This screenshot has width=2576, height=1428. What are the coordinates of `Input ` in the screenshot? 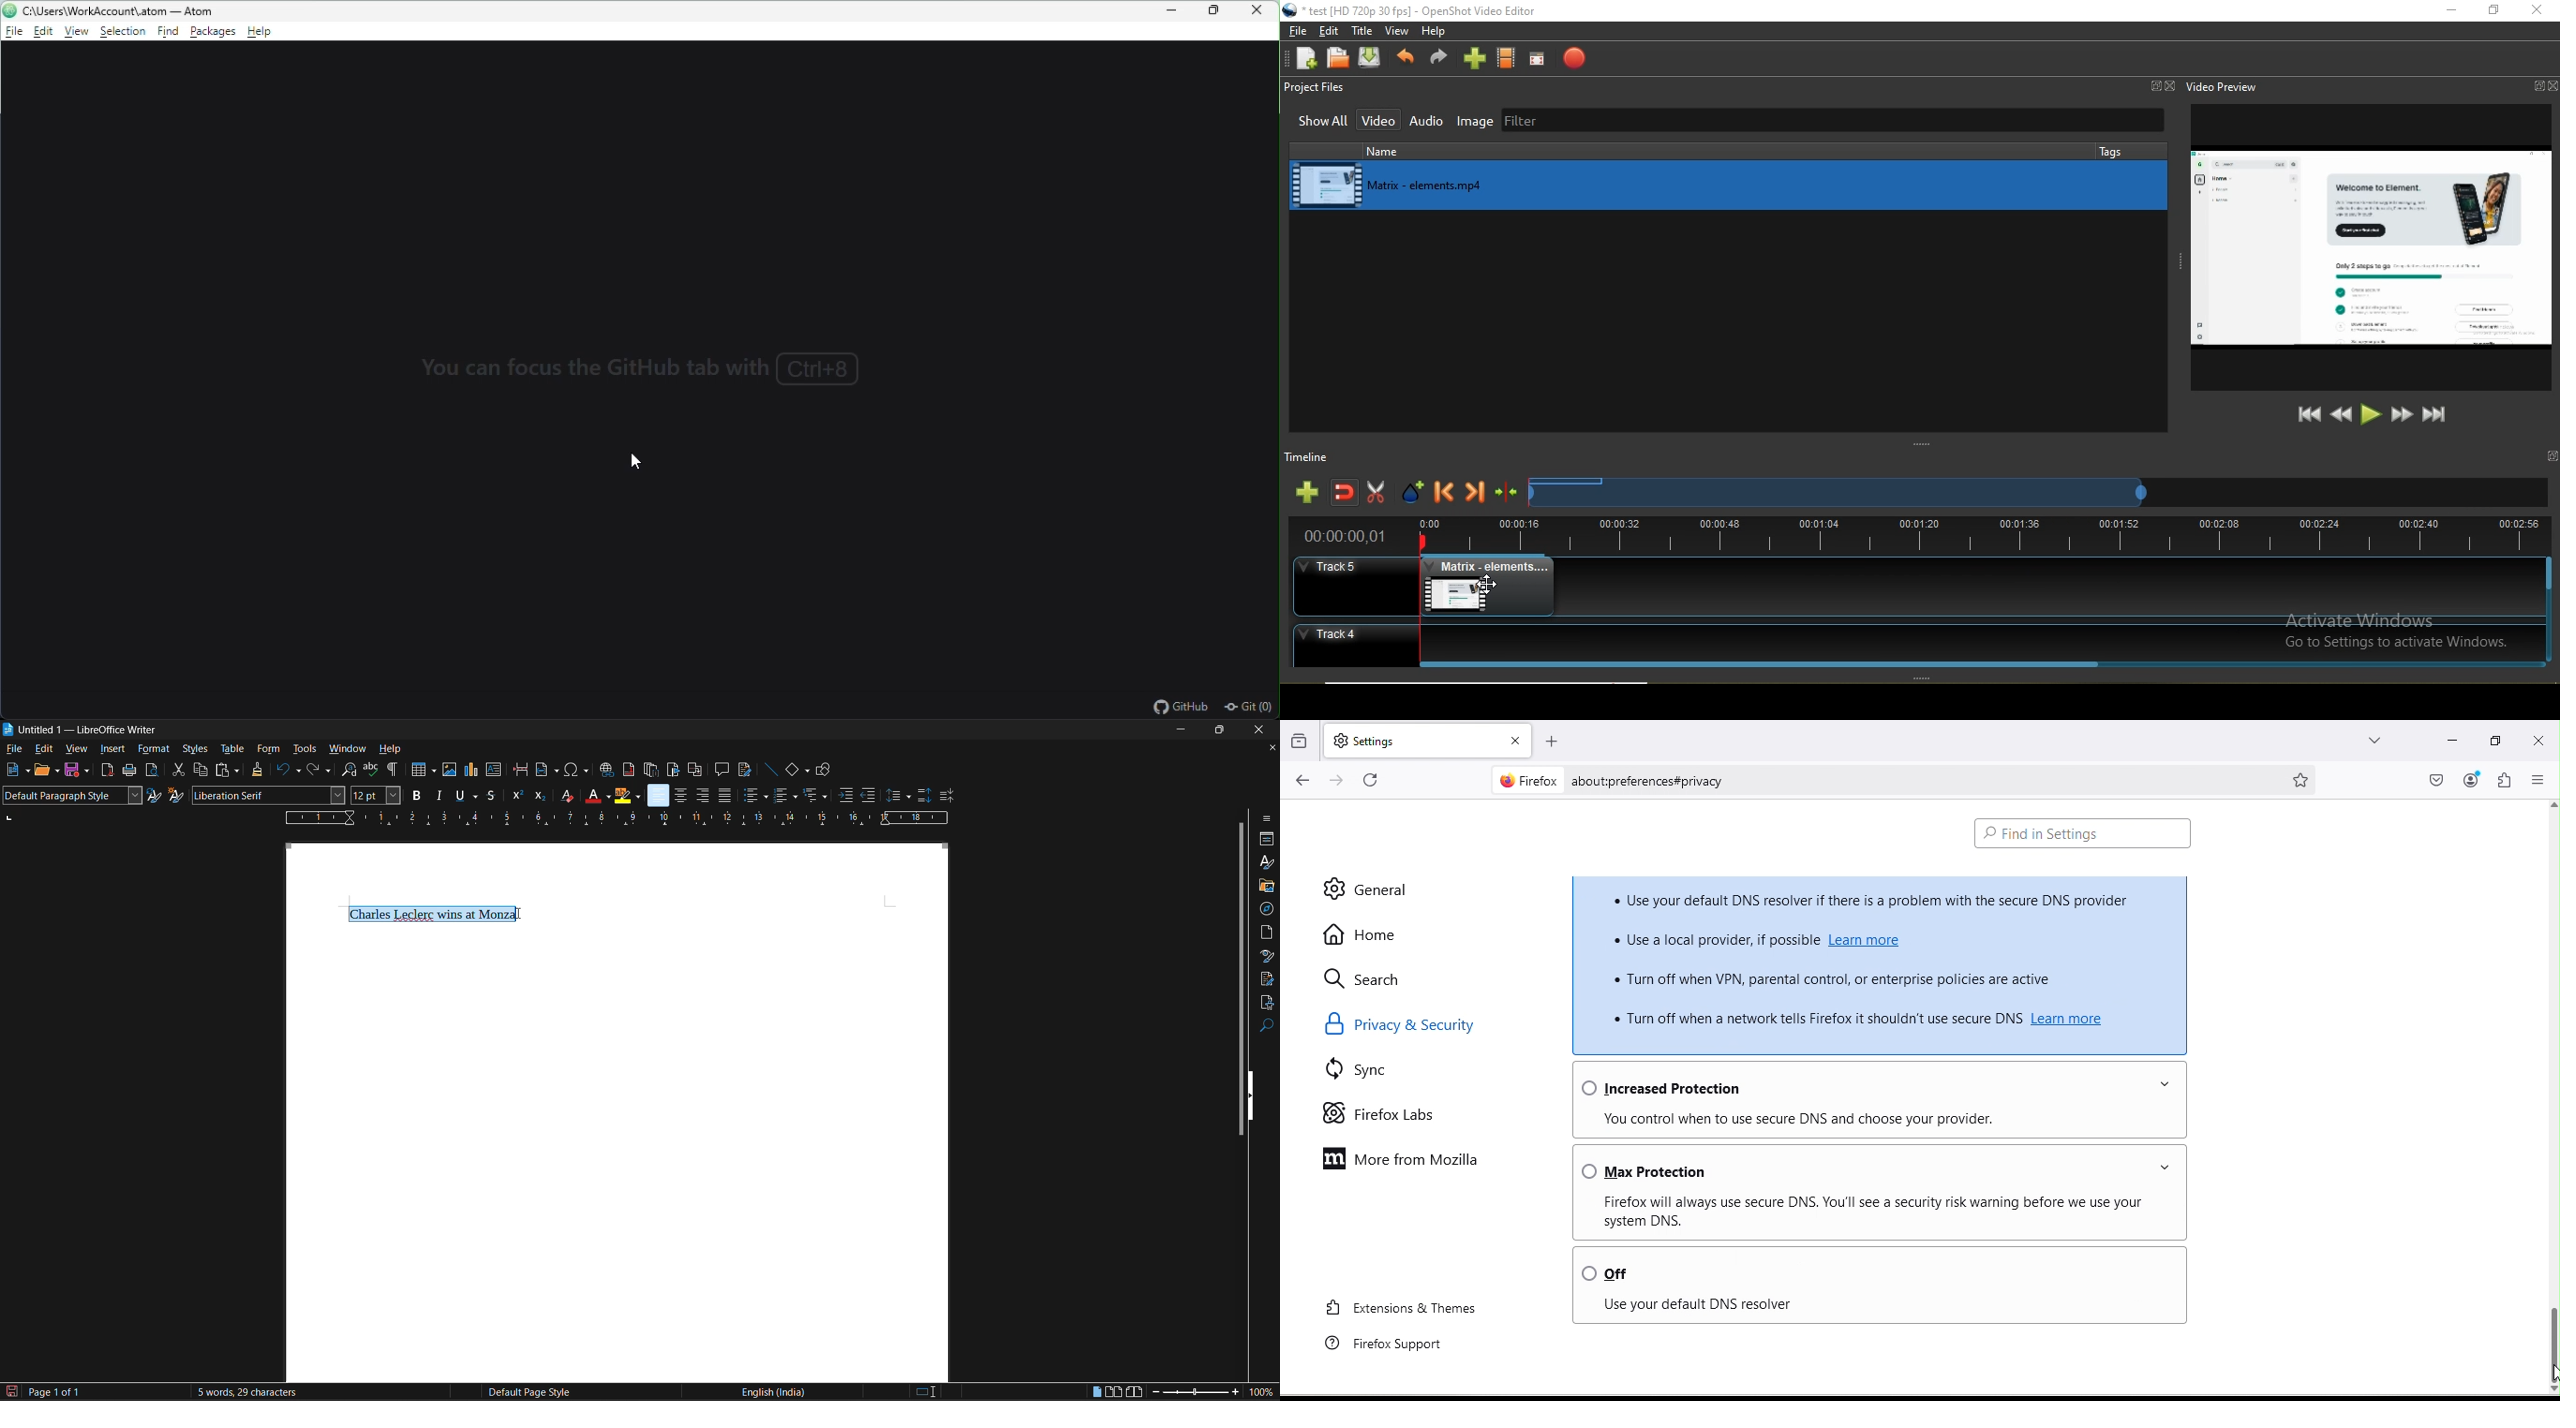 It's located at (2447, 743).